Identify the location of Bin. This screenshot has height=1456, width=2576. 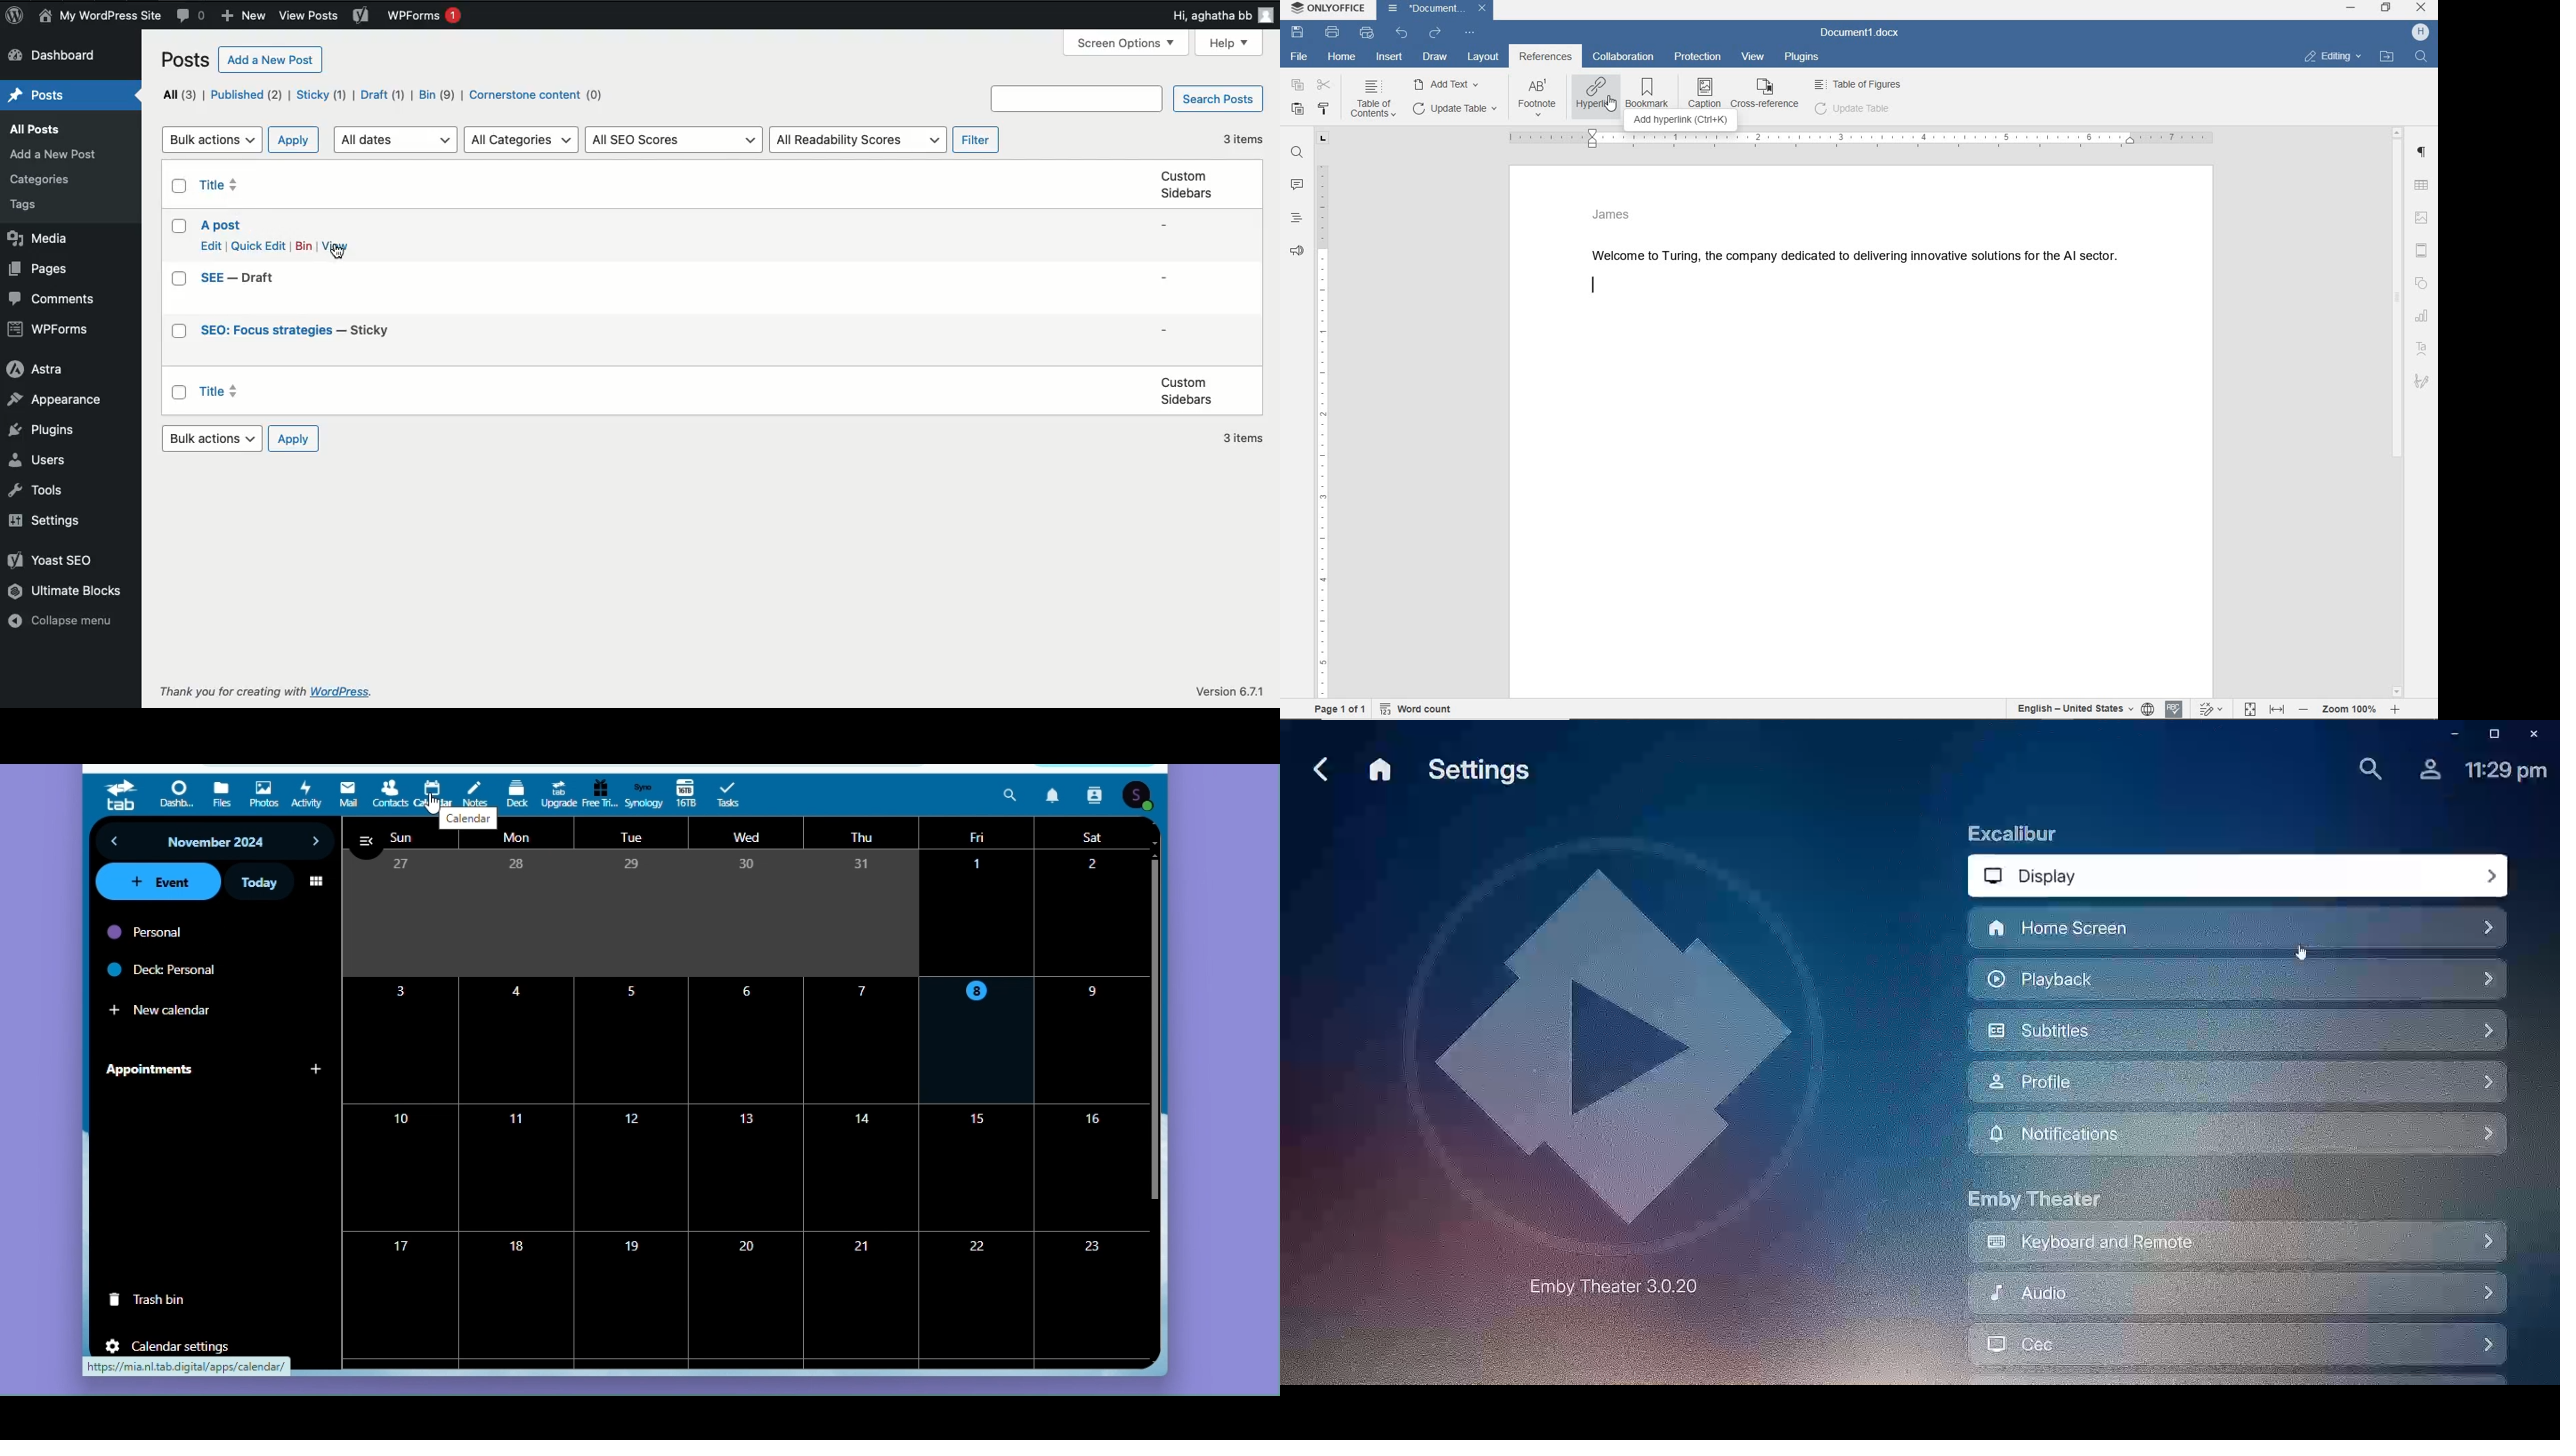
(436, 96).